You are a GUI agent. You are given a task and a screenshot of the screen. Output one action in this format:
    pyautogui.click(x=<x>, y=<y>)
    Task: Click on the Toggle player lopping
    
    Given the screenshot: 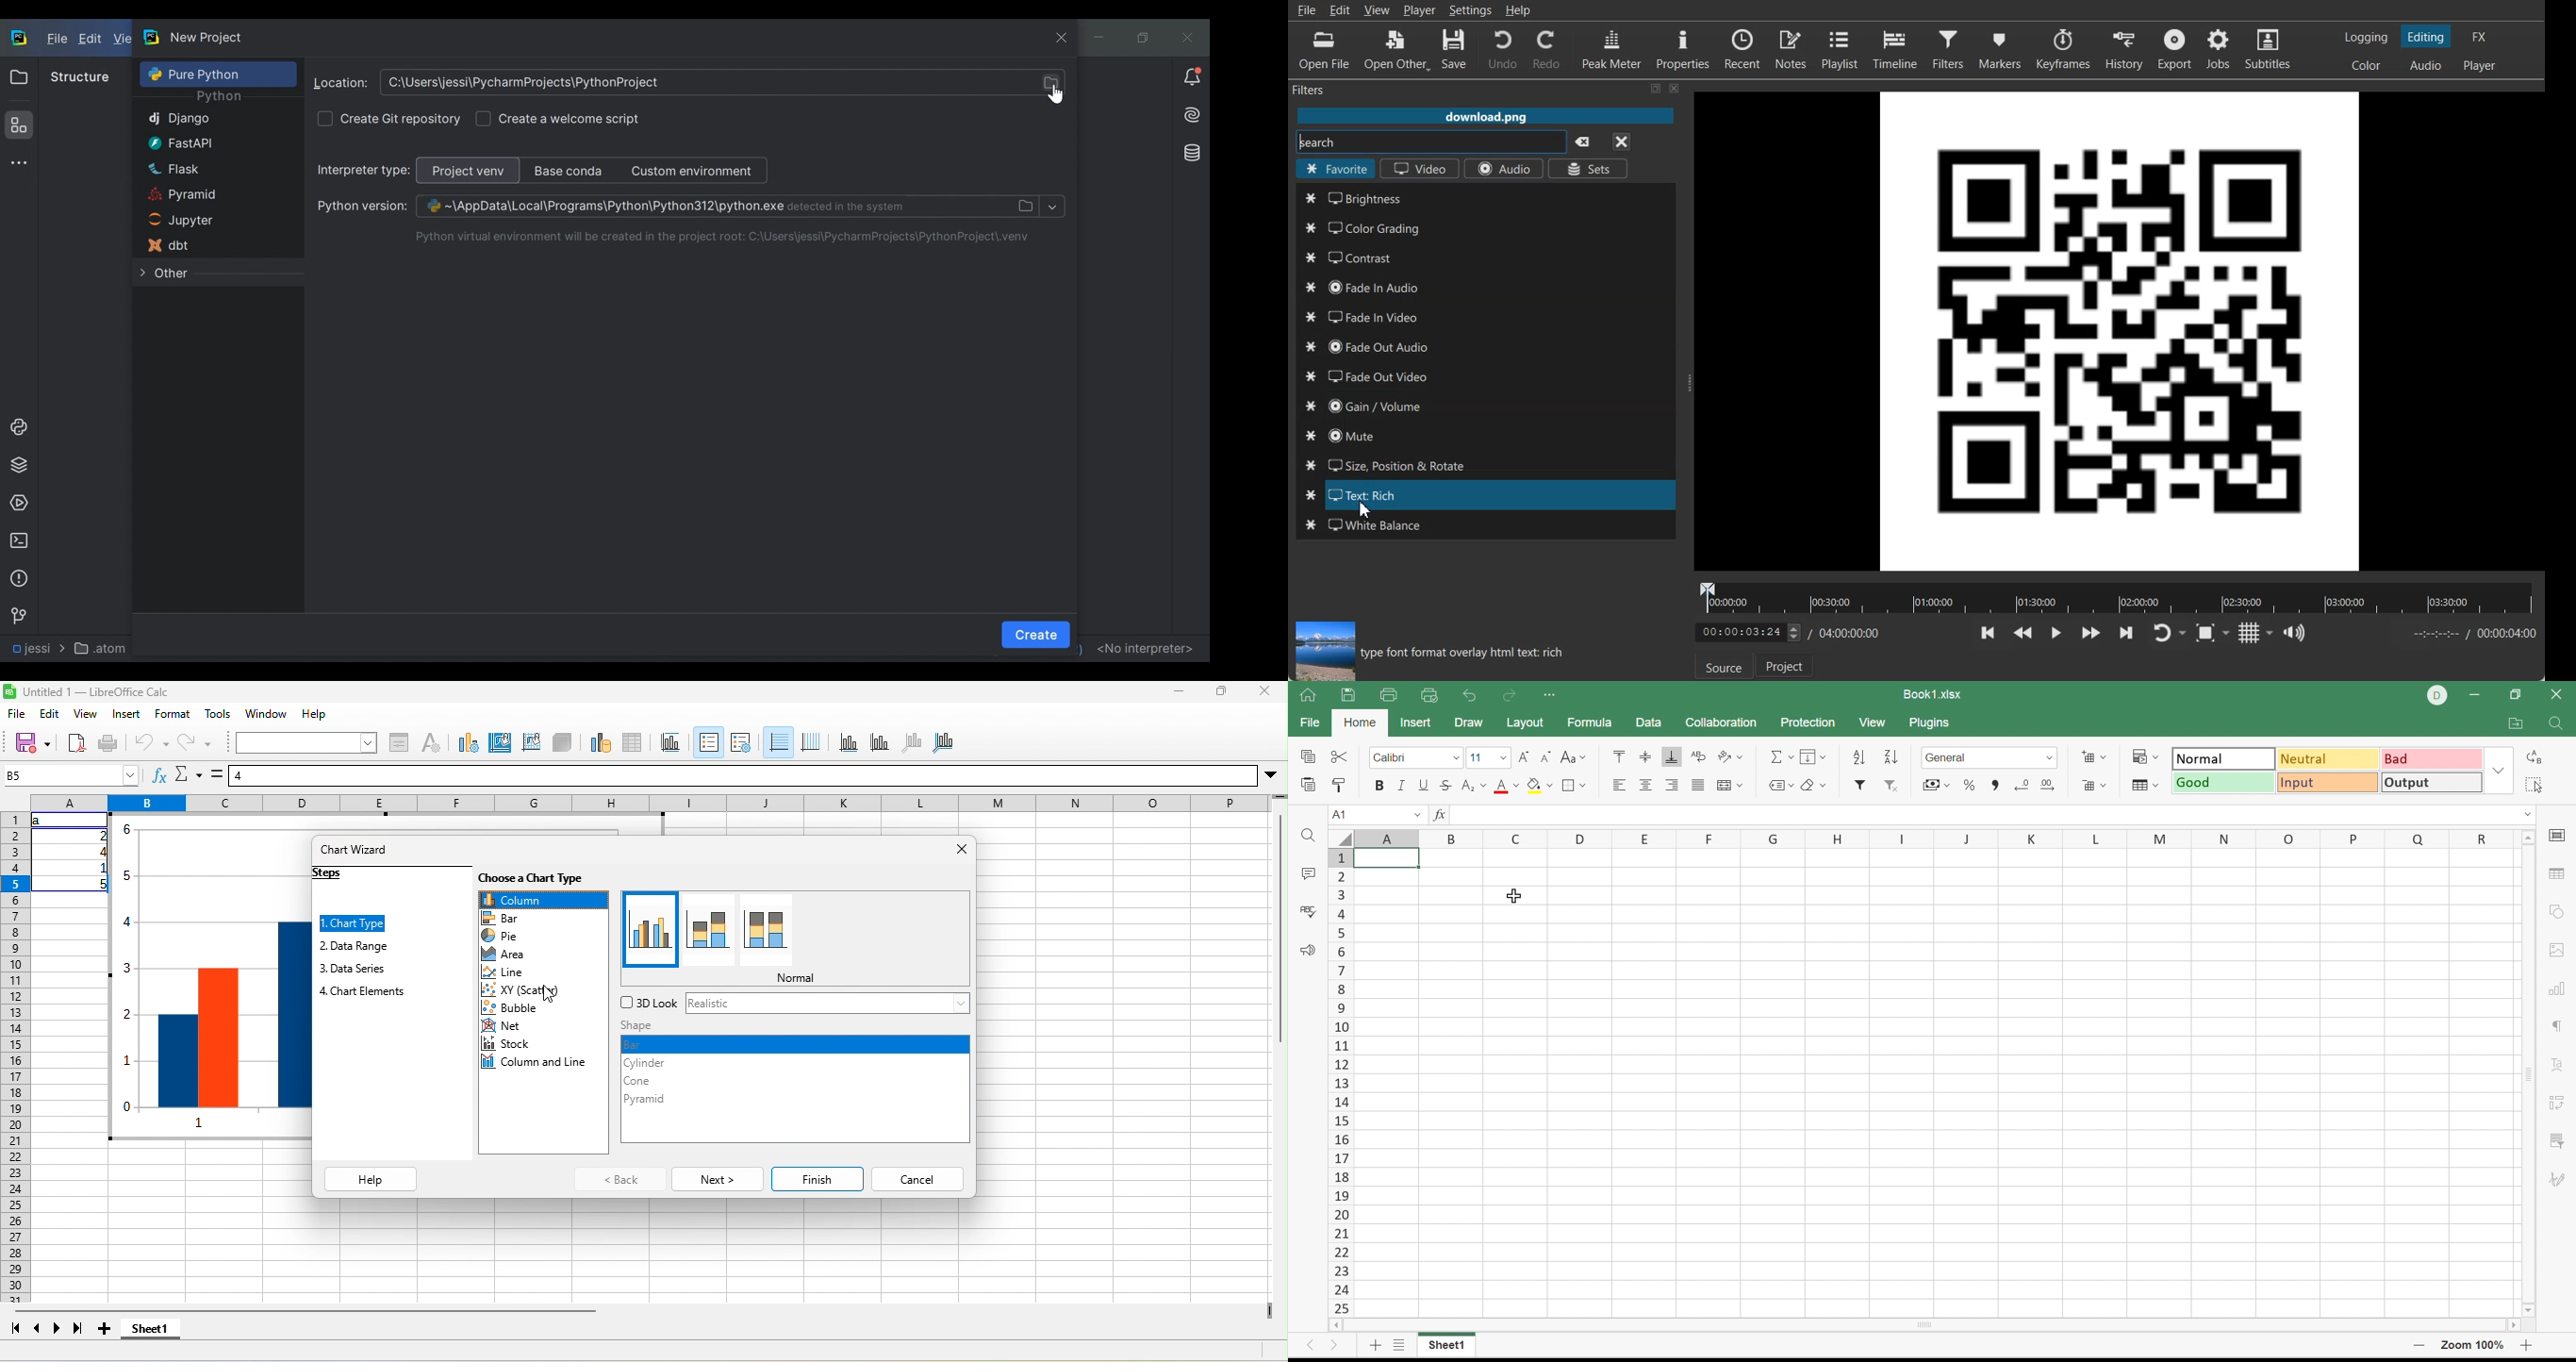 What is the action you would take?
    pyautogui.click(x=2160, y=633)
    